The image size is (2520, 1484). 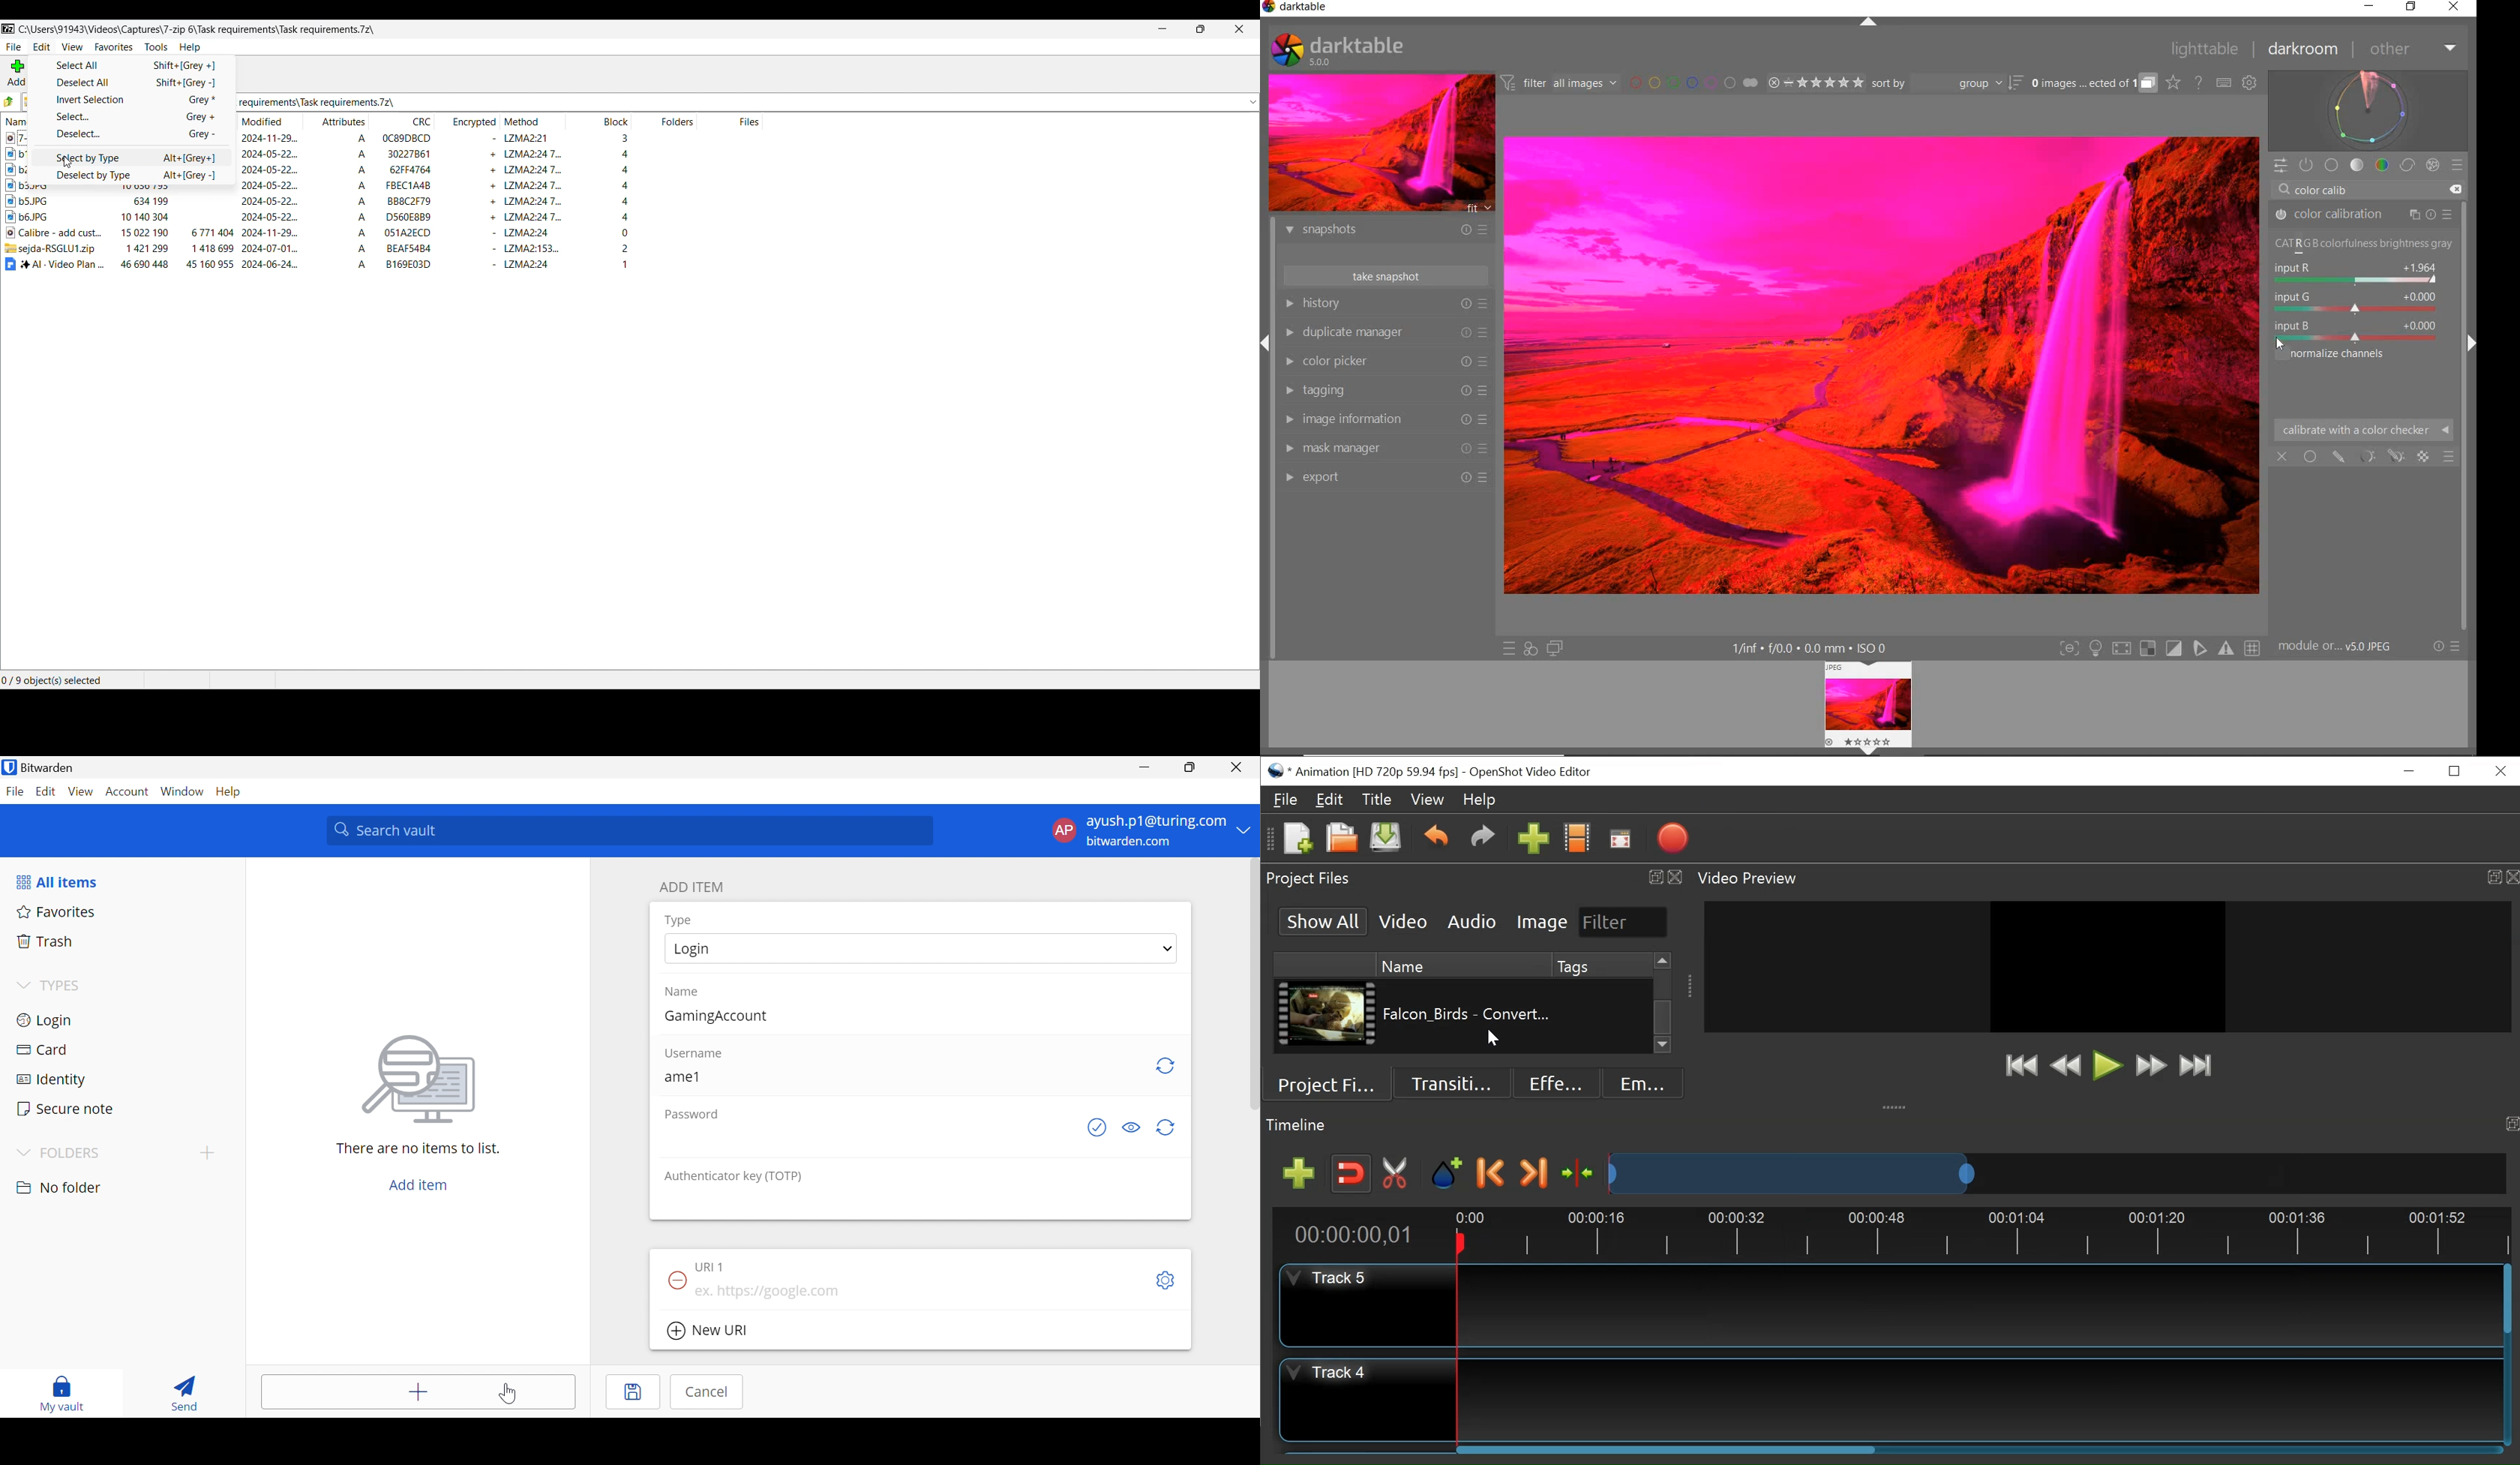 I want to click on Account, so click(x=128, y=790).